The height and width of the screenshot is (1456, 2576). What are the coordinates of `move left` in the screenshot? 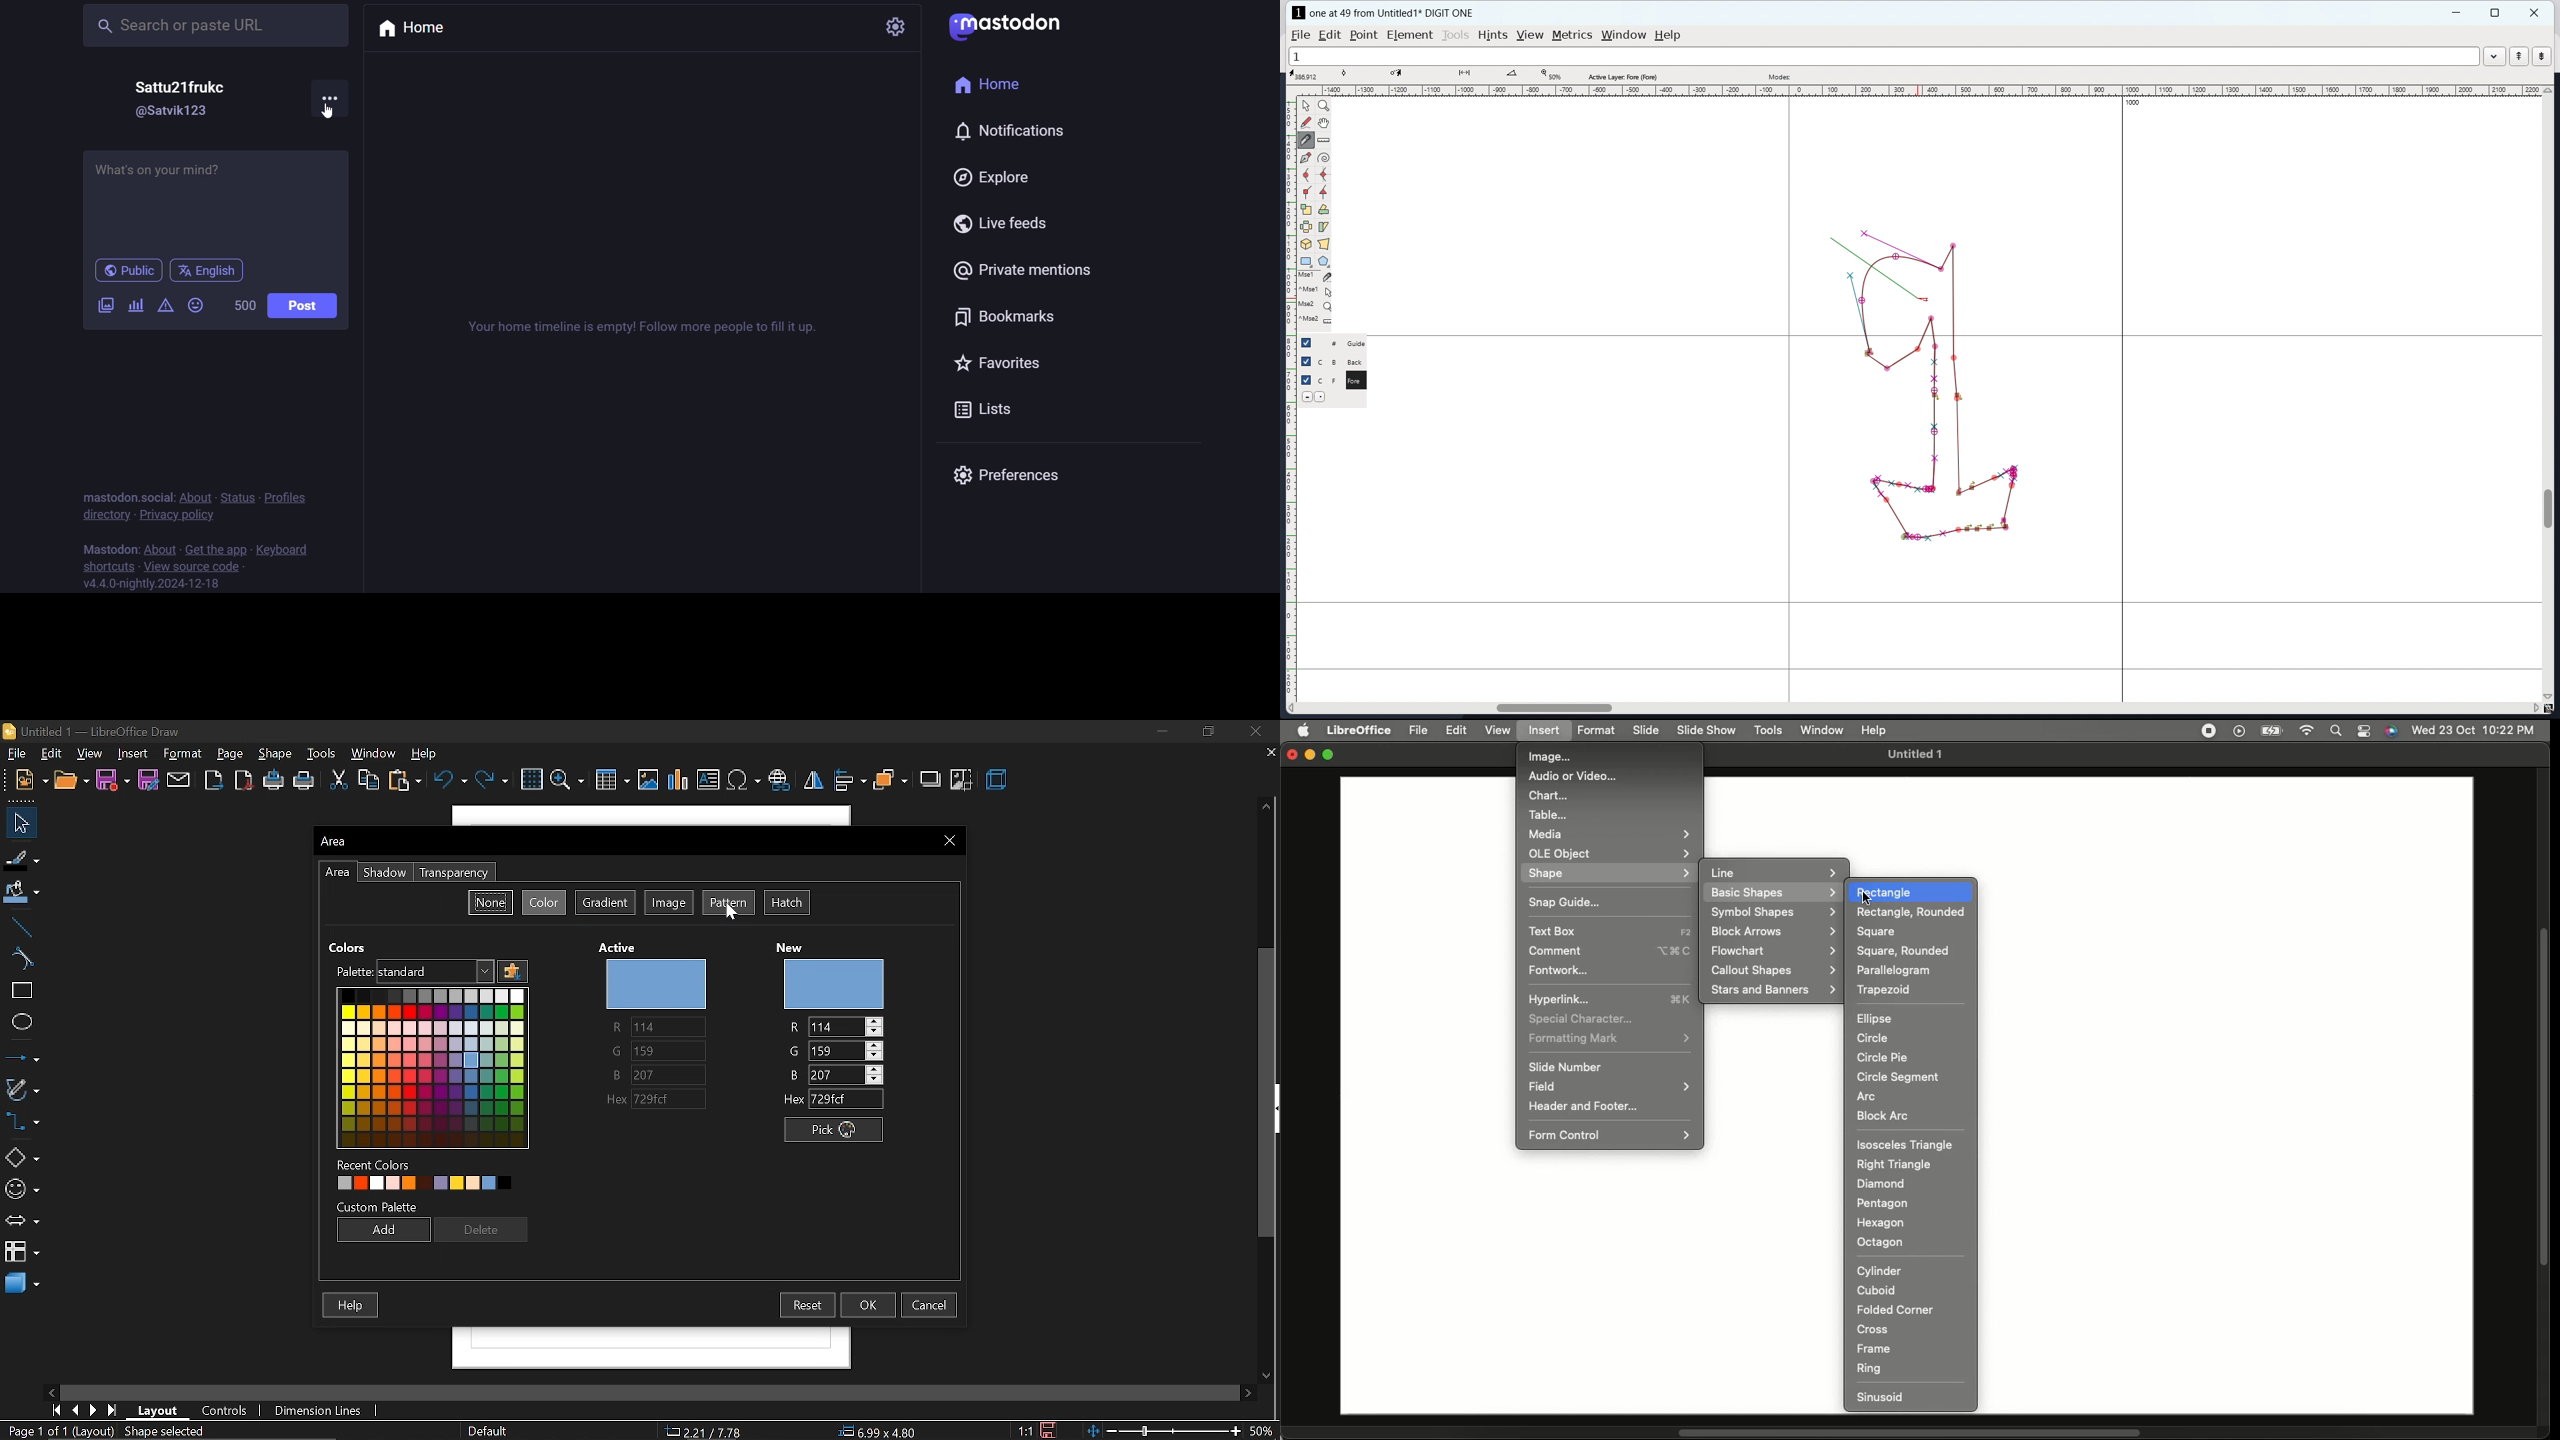 It's located at (51, 1391).